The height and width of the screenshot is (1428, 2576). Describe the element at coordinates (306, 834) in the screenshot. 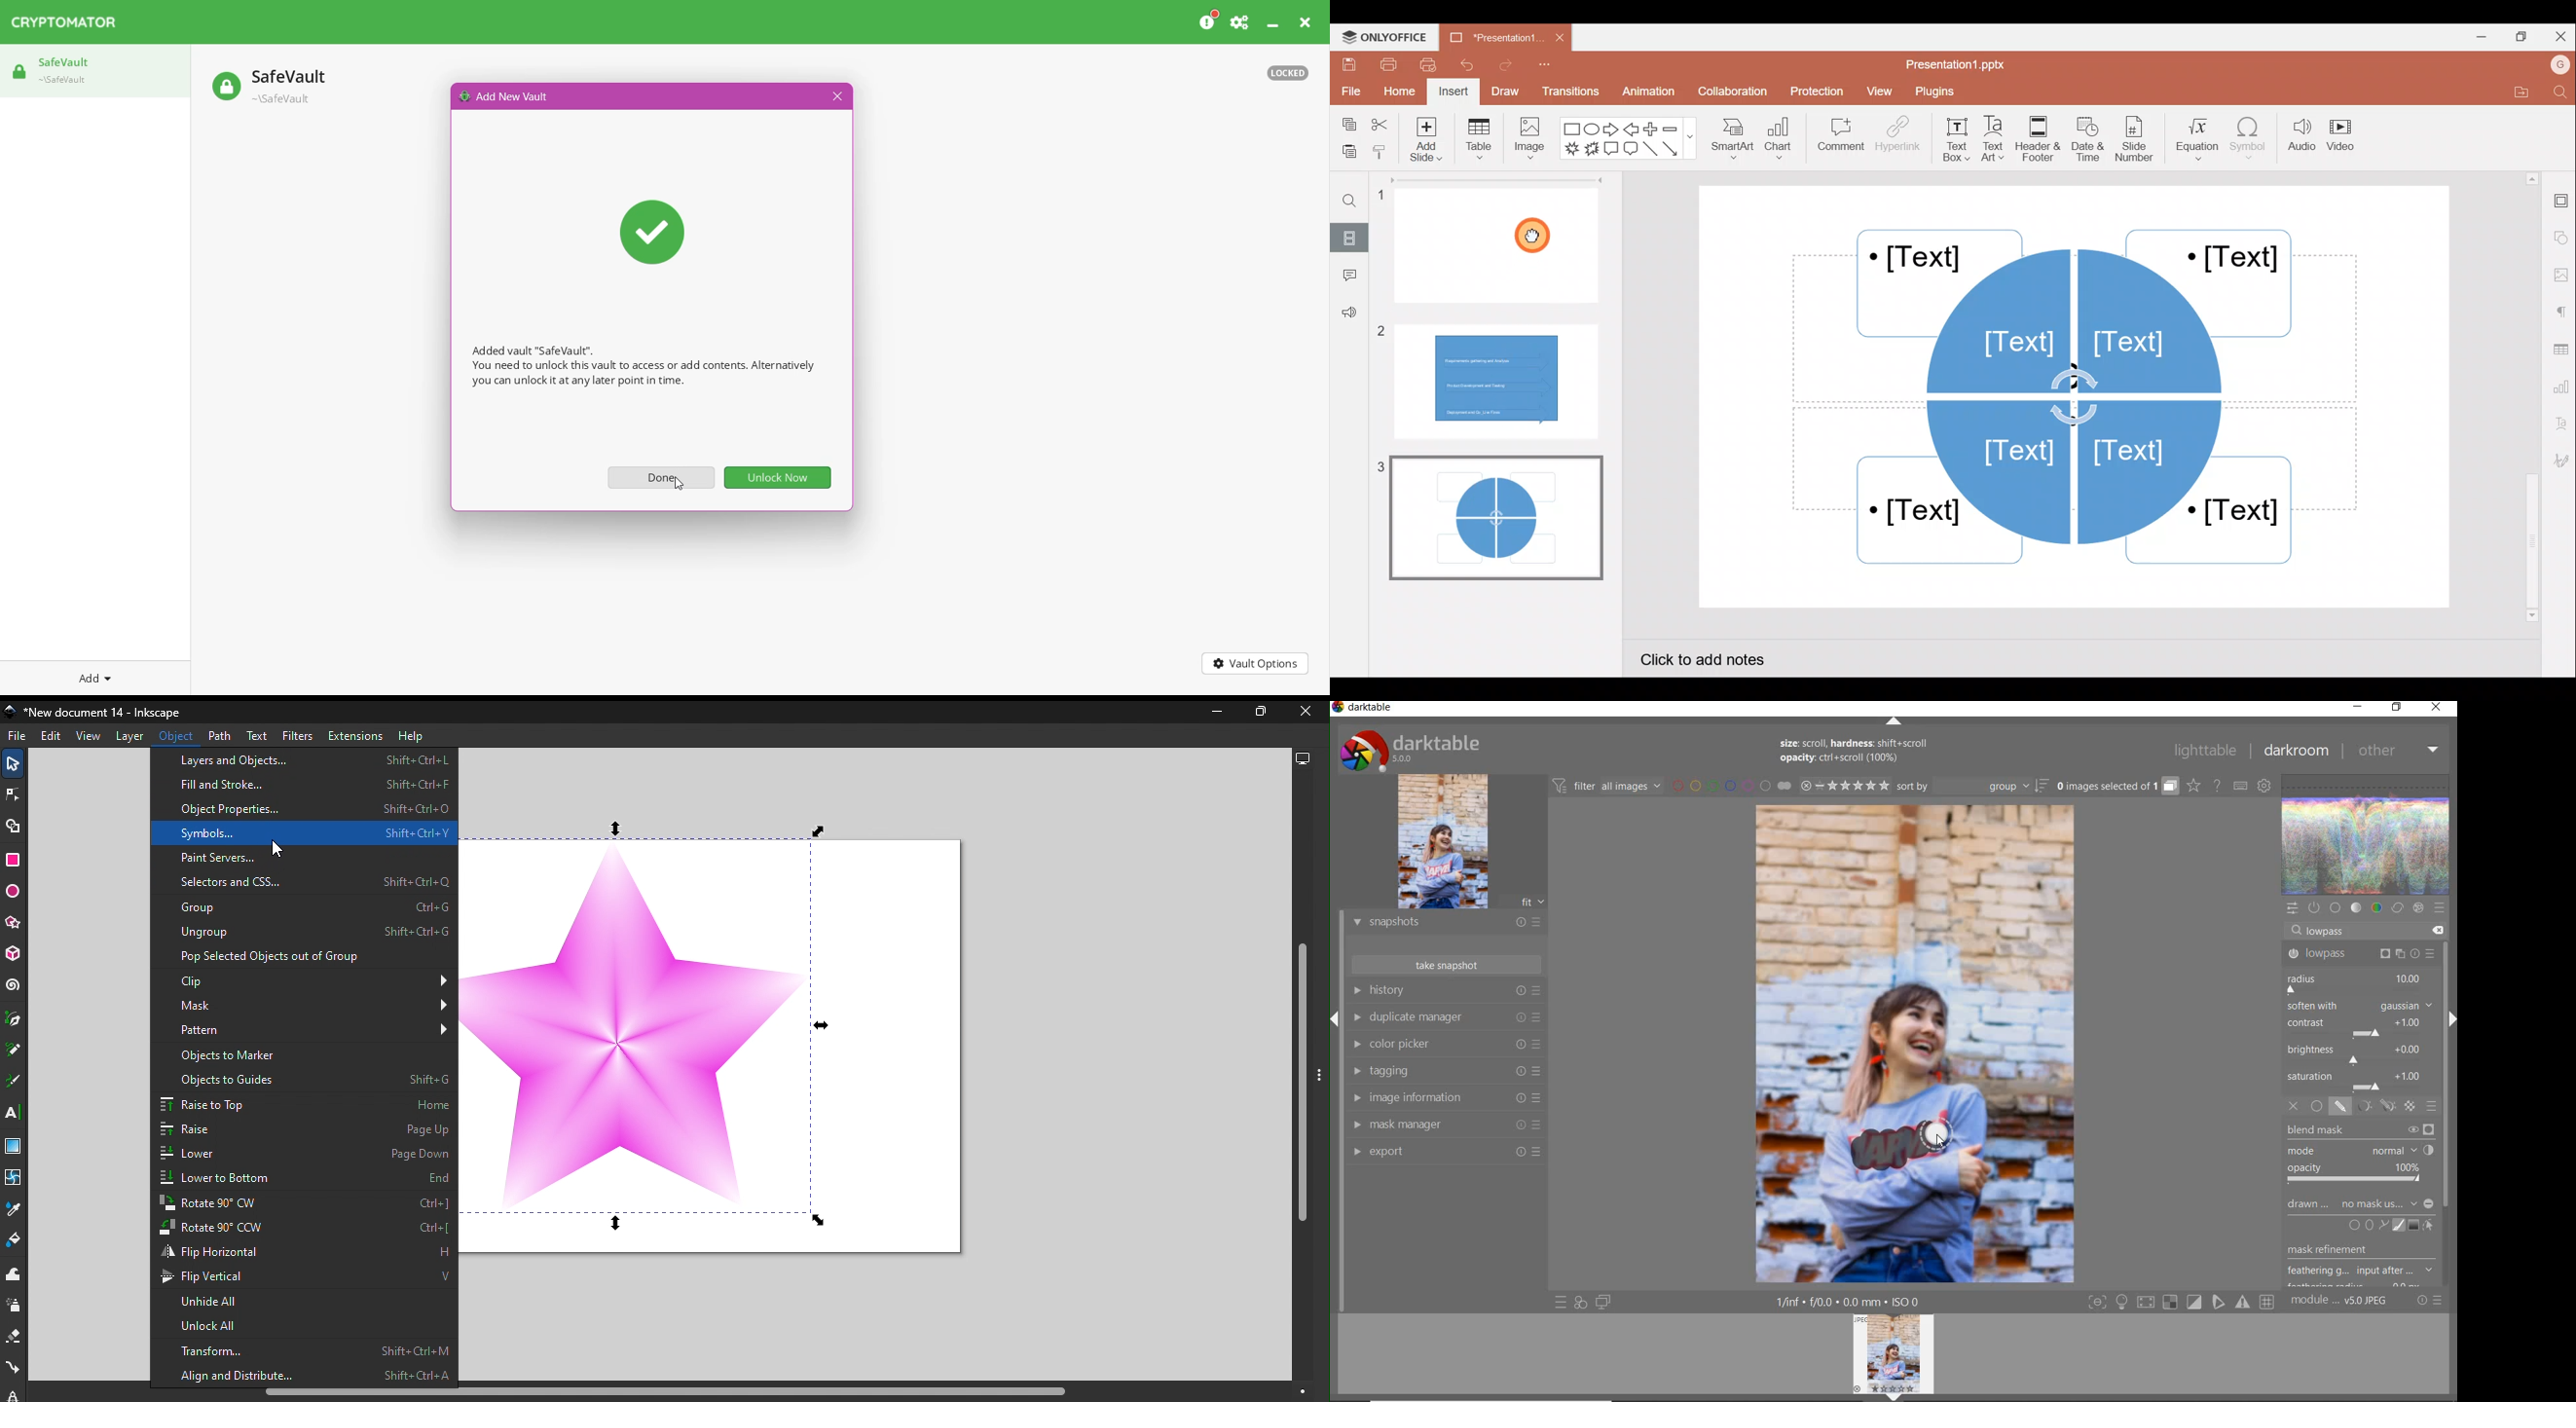

I see `Symbols` at that location.